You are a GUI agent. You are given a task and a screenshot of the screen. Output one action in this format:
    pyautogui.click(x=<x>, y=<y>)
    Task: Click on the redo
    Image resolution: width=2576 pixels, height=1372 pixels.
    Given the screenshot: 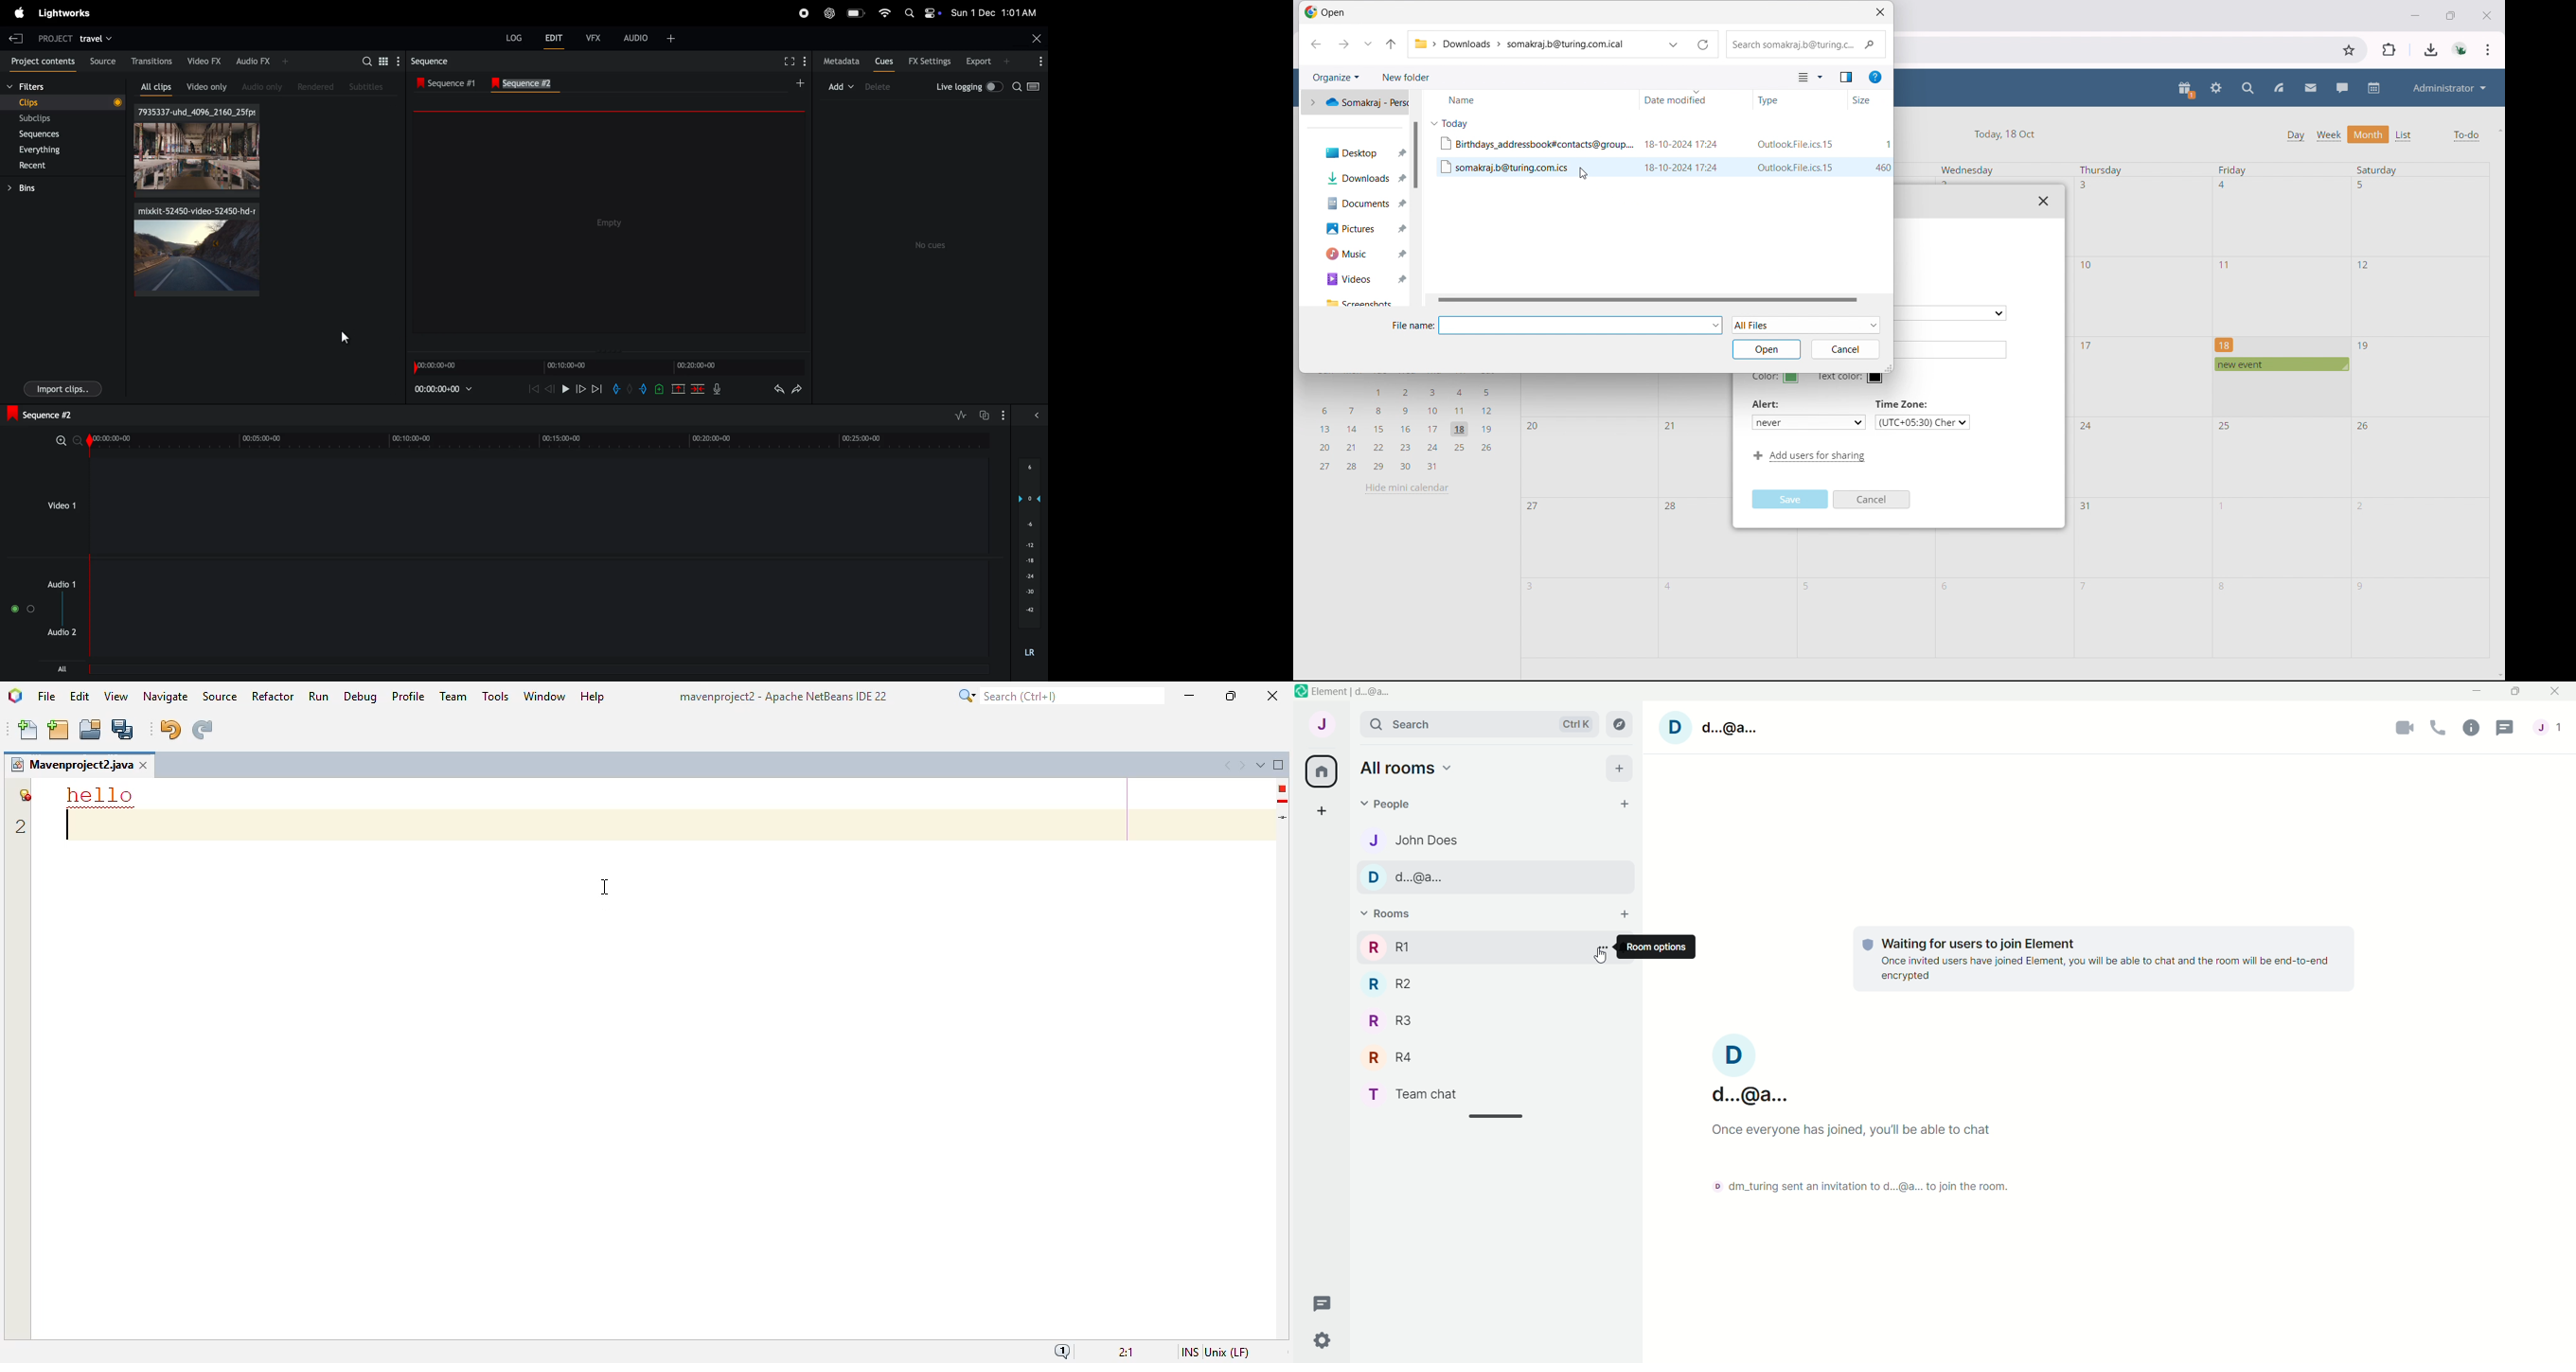 What is the action you would take?
    pyautogui.click(x=202, y=730)
    